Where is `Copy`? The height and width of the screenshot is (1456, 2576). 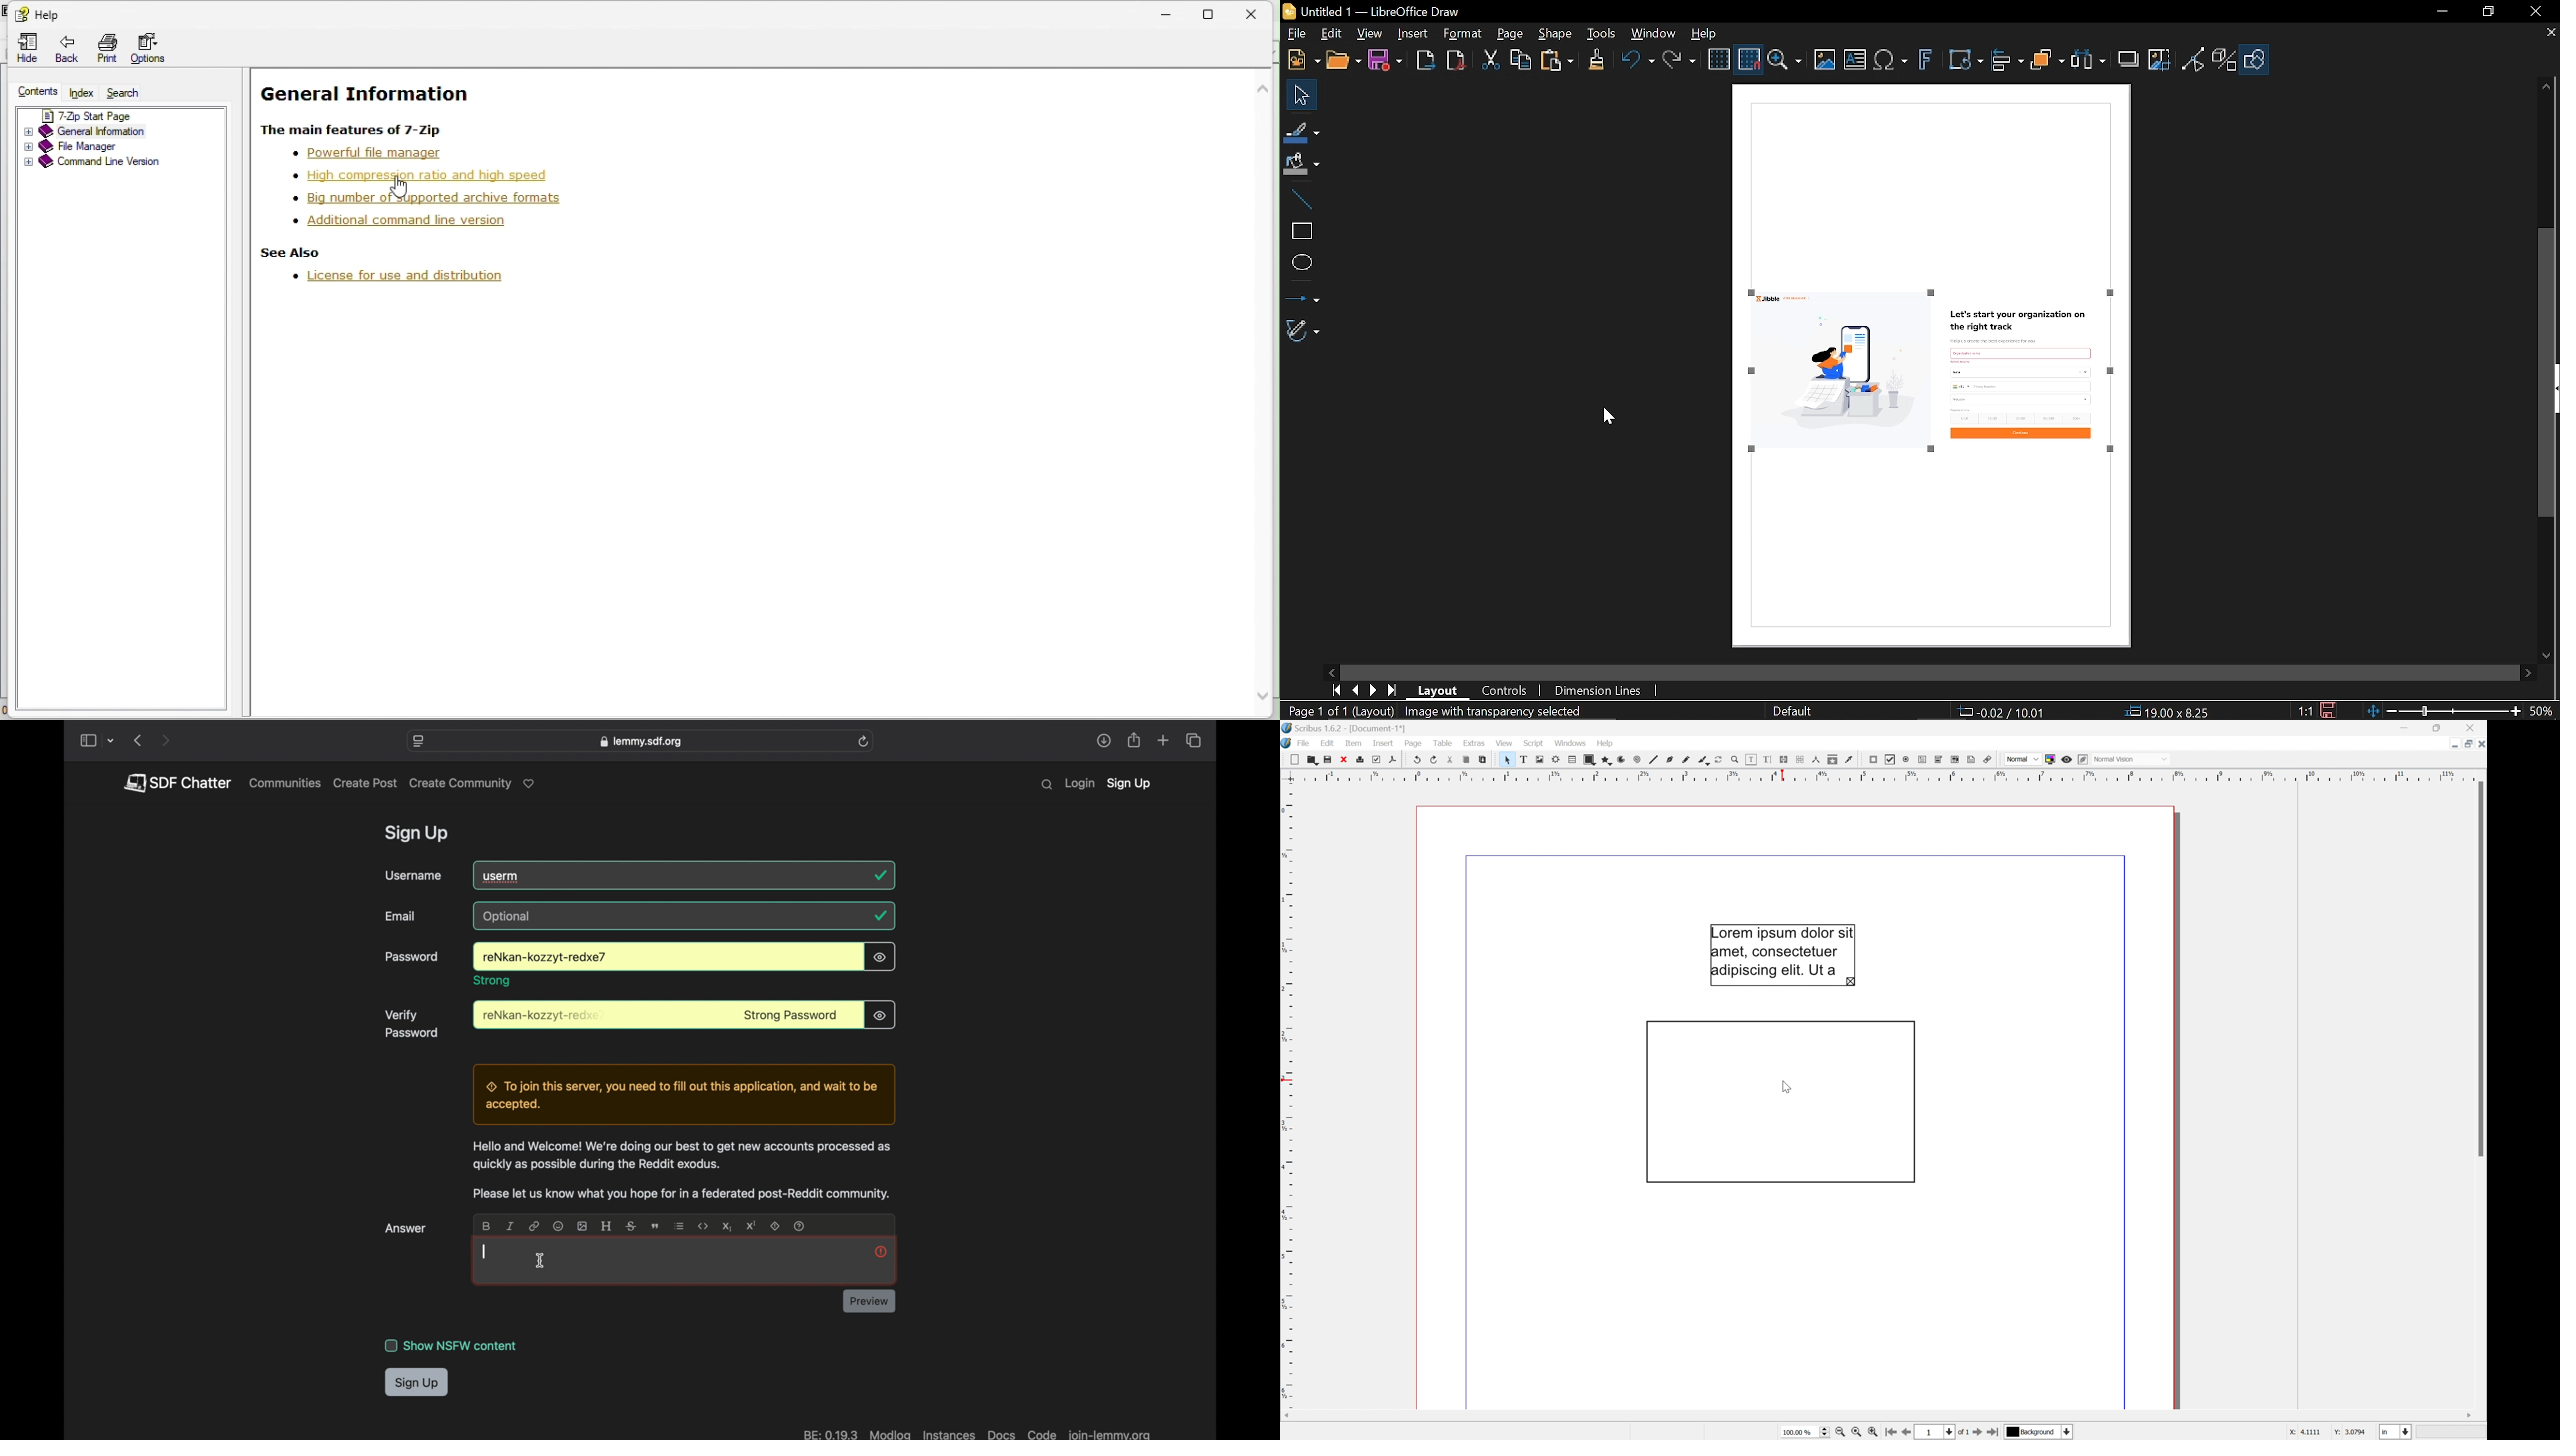
Copy is located at coordinates (1466, 759).